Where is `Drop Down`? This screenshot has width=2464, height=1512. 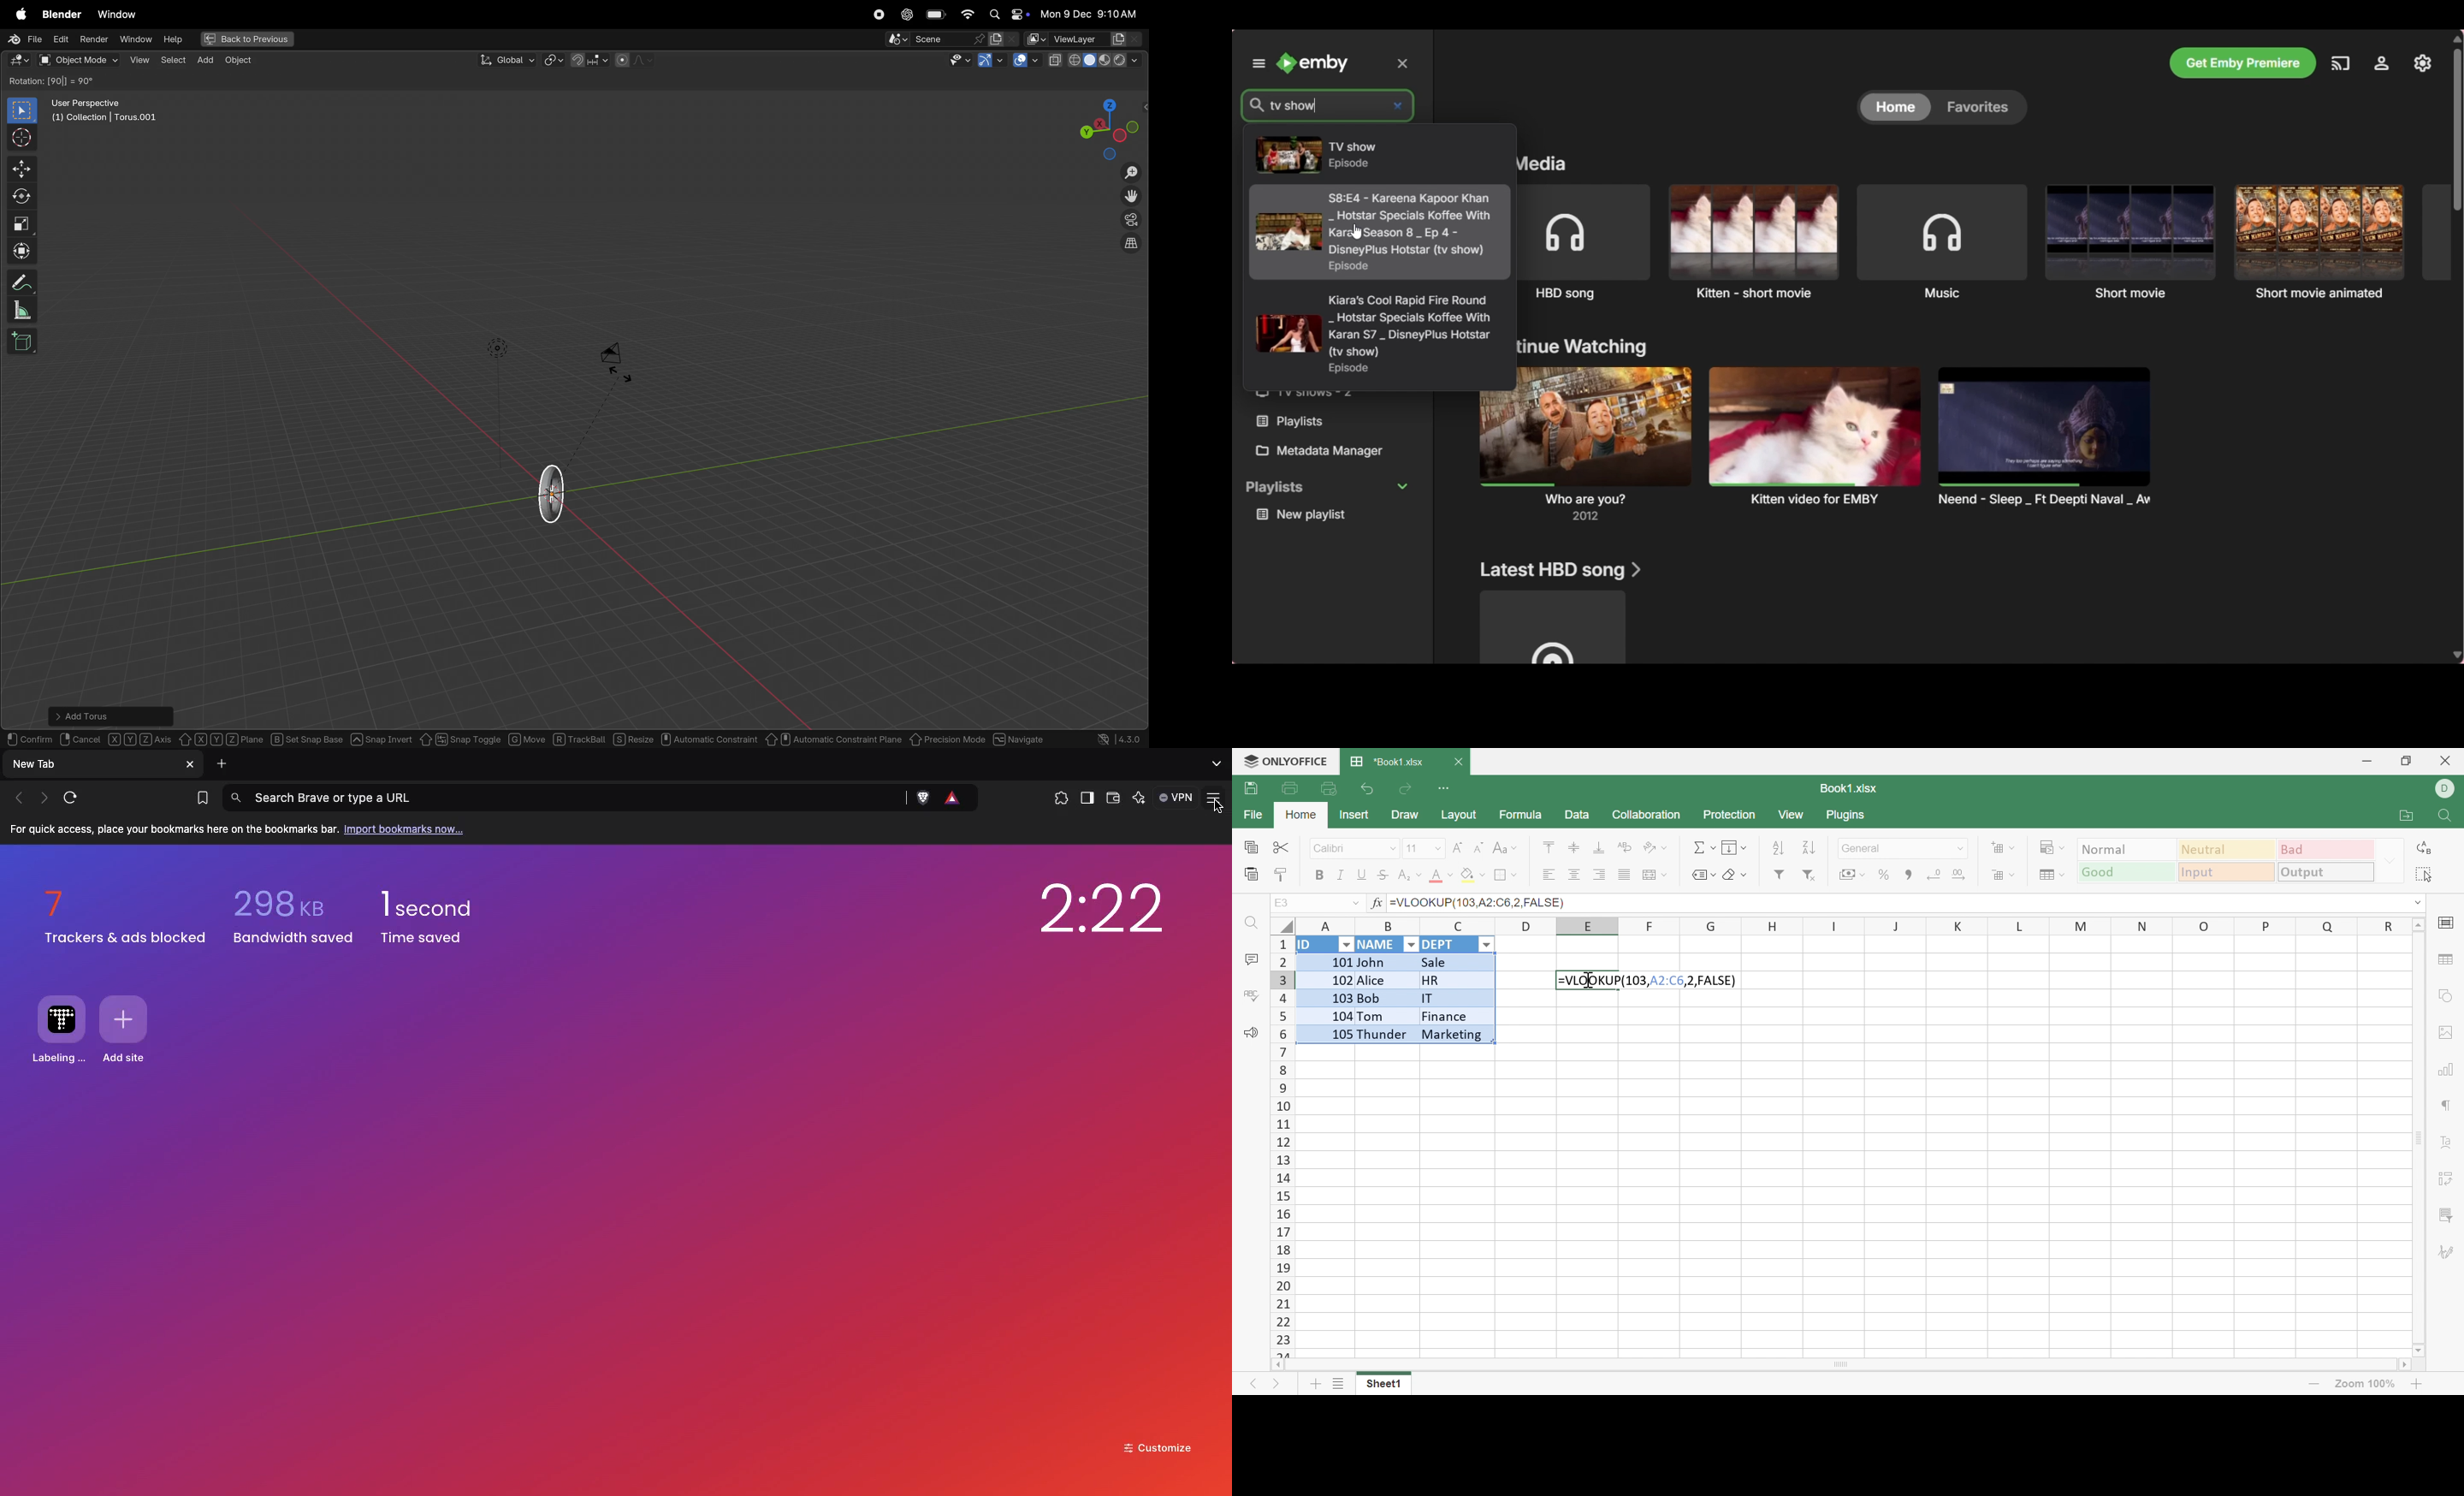
Drop Down is located at coordinates (1410, 944).